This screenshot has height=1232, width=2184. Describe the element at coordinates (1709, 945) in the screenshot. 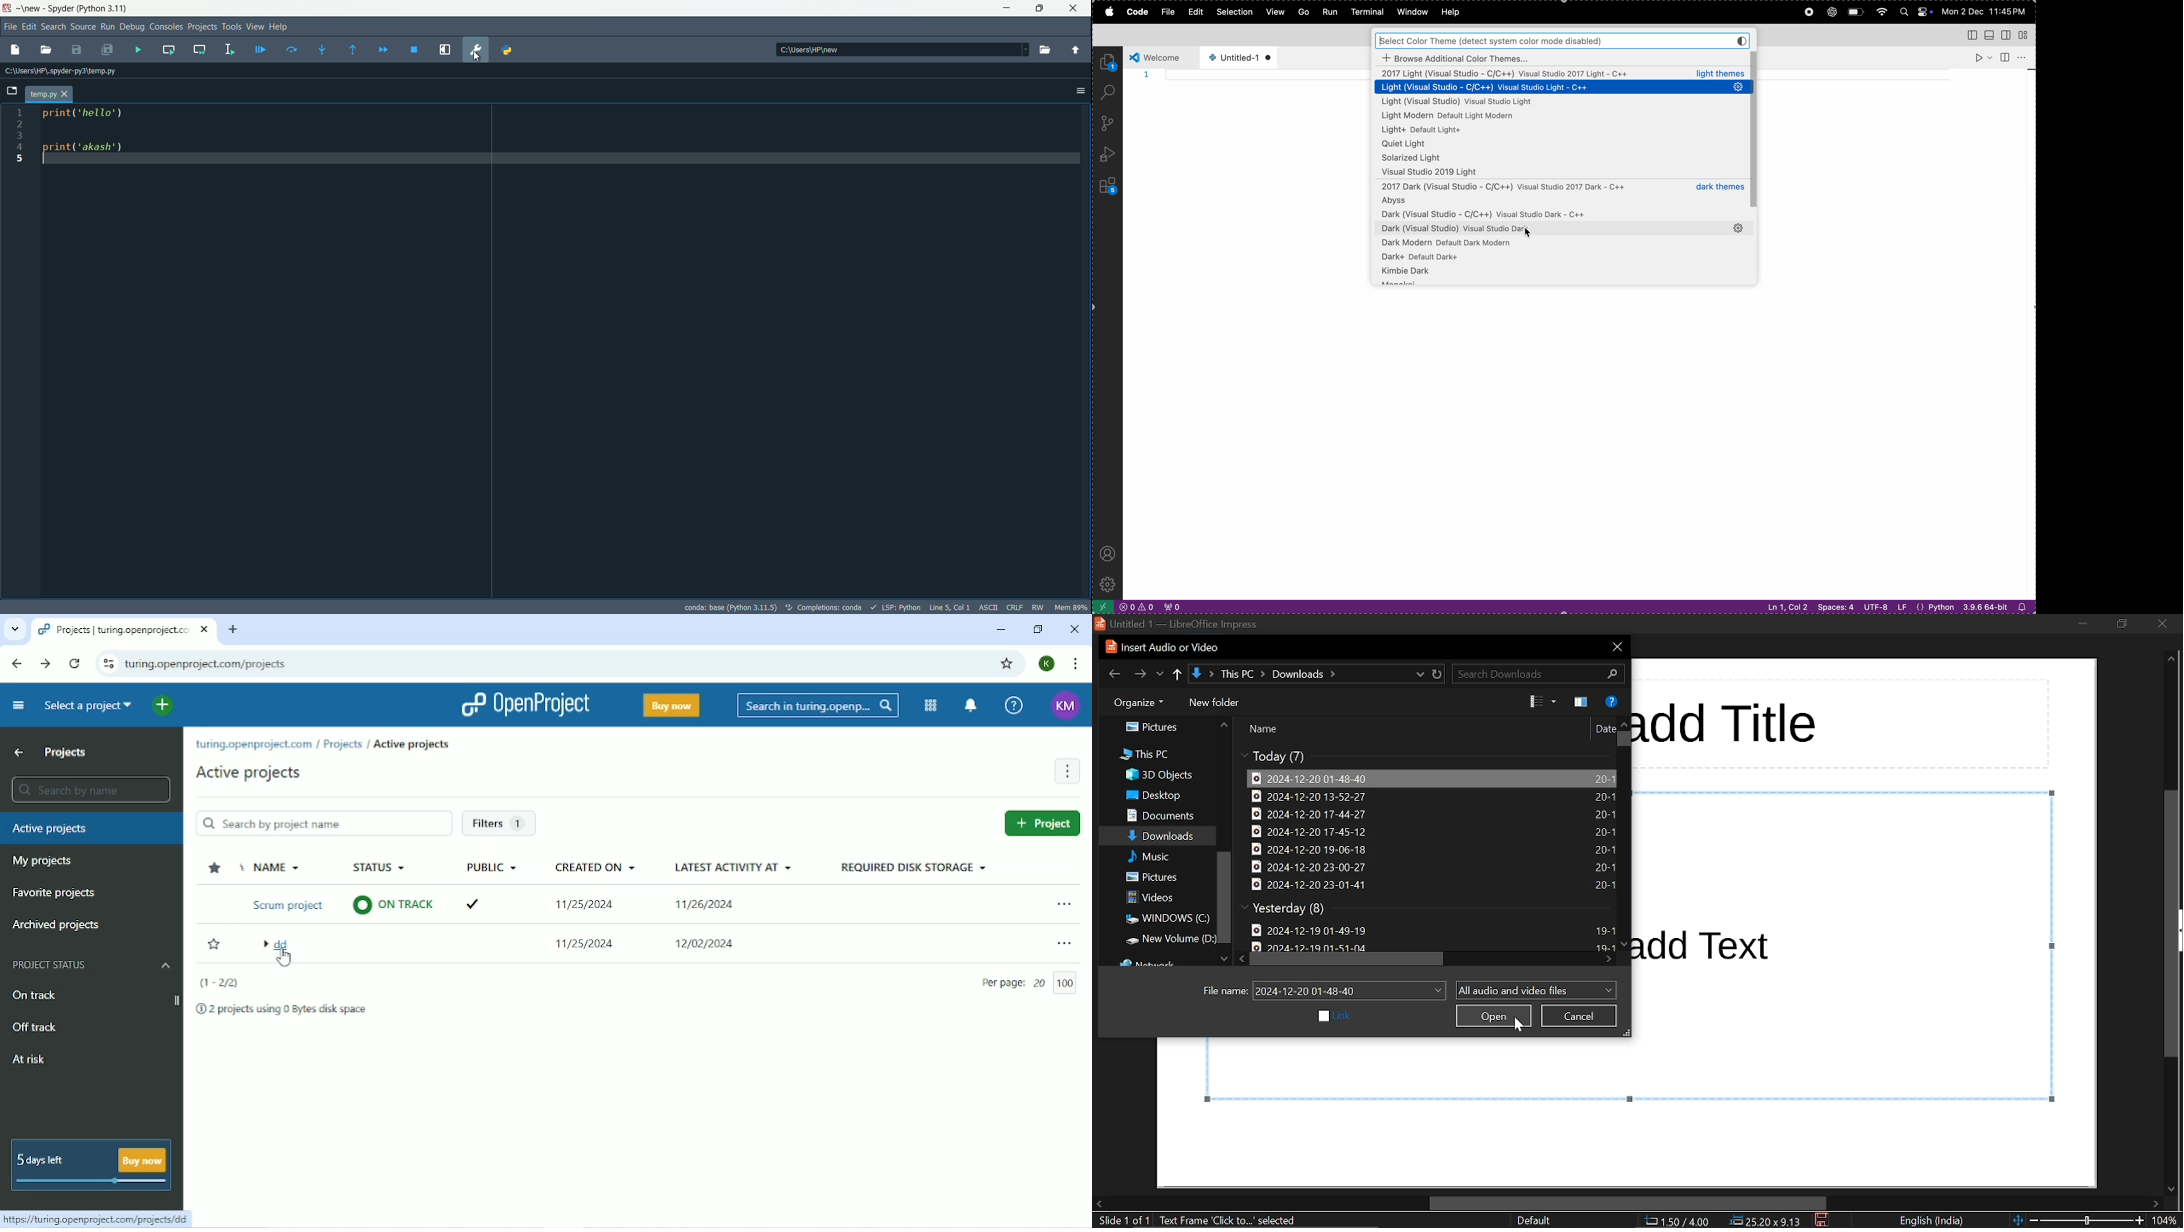

I see `add text` at that location.